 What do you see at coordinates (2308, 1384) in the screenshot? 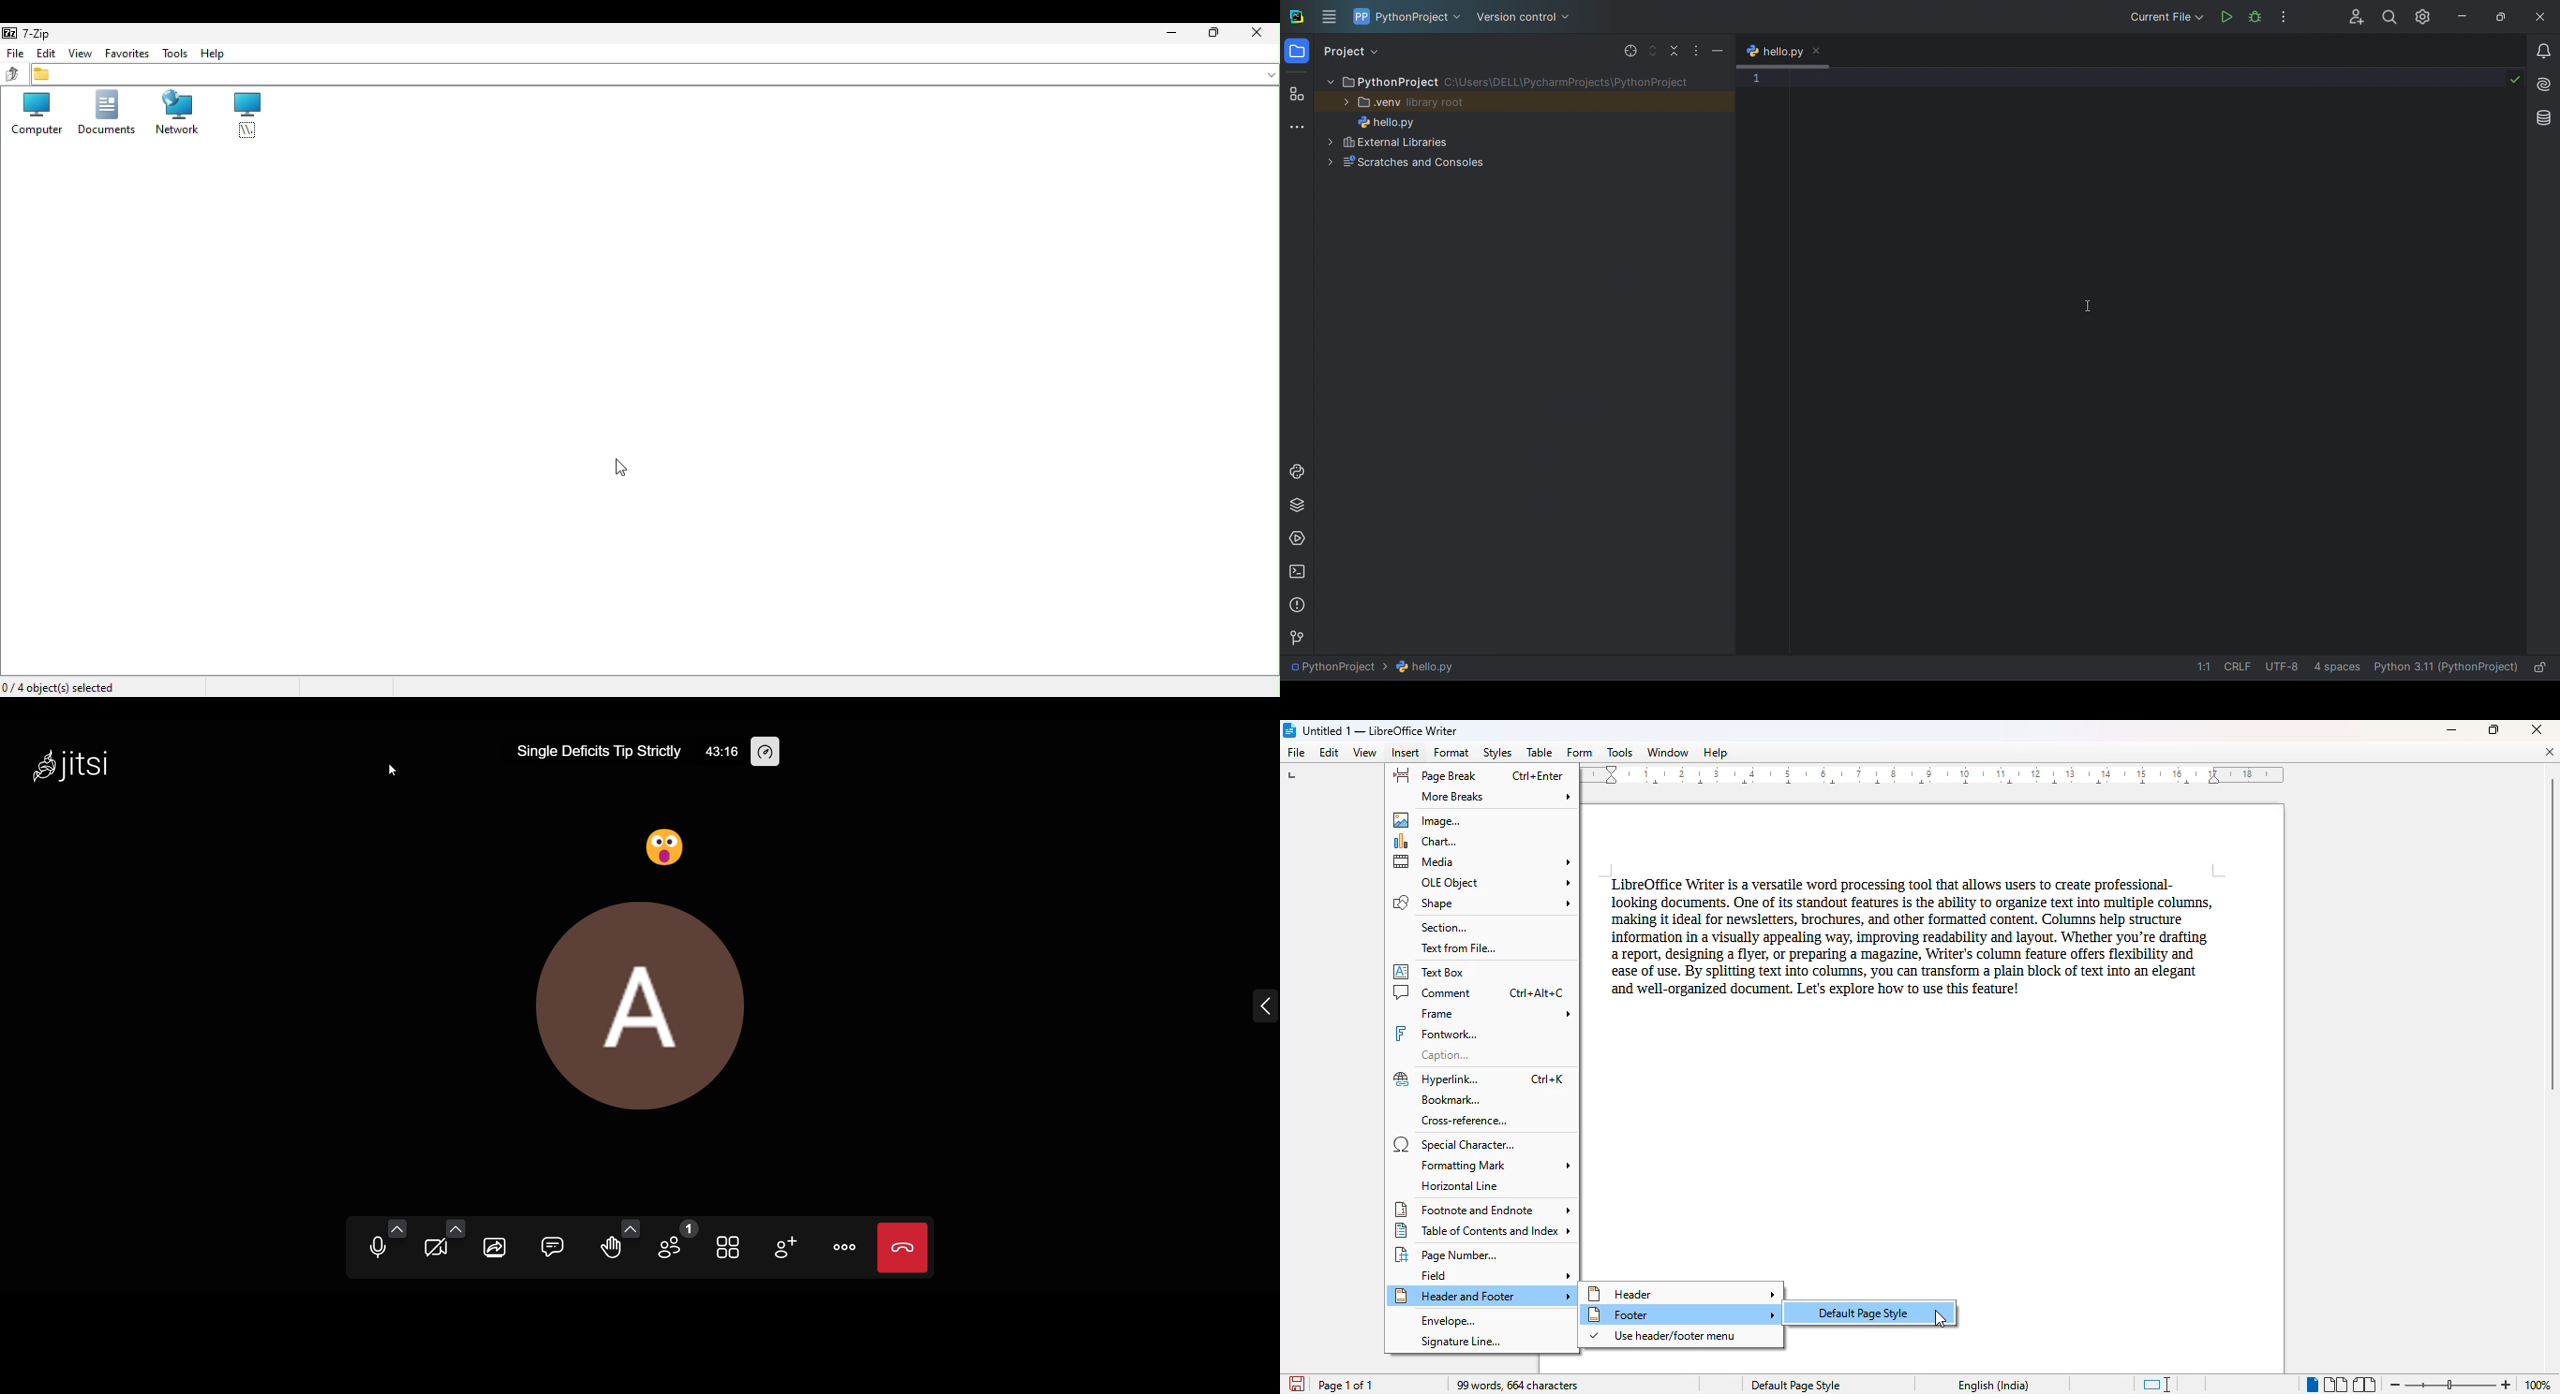
I see `one page view` at bounding box center [2308, 1384].